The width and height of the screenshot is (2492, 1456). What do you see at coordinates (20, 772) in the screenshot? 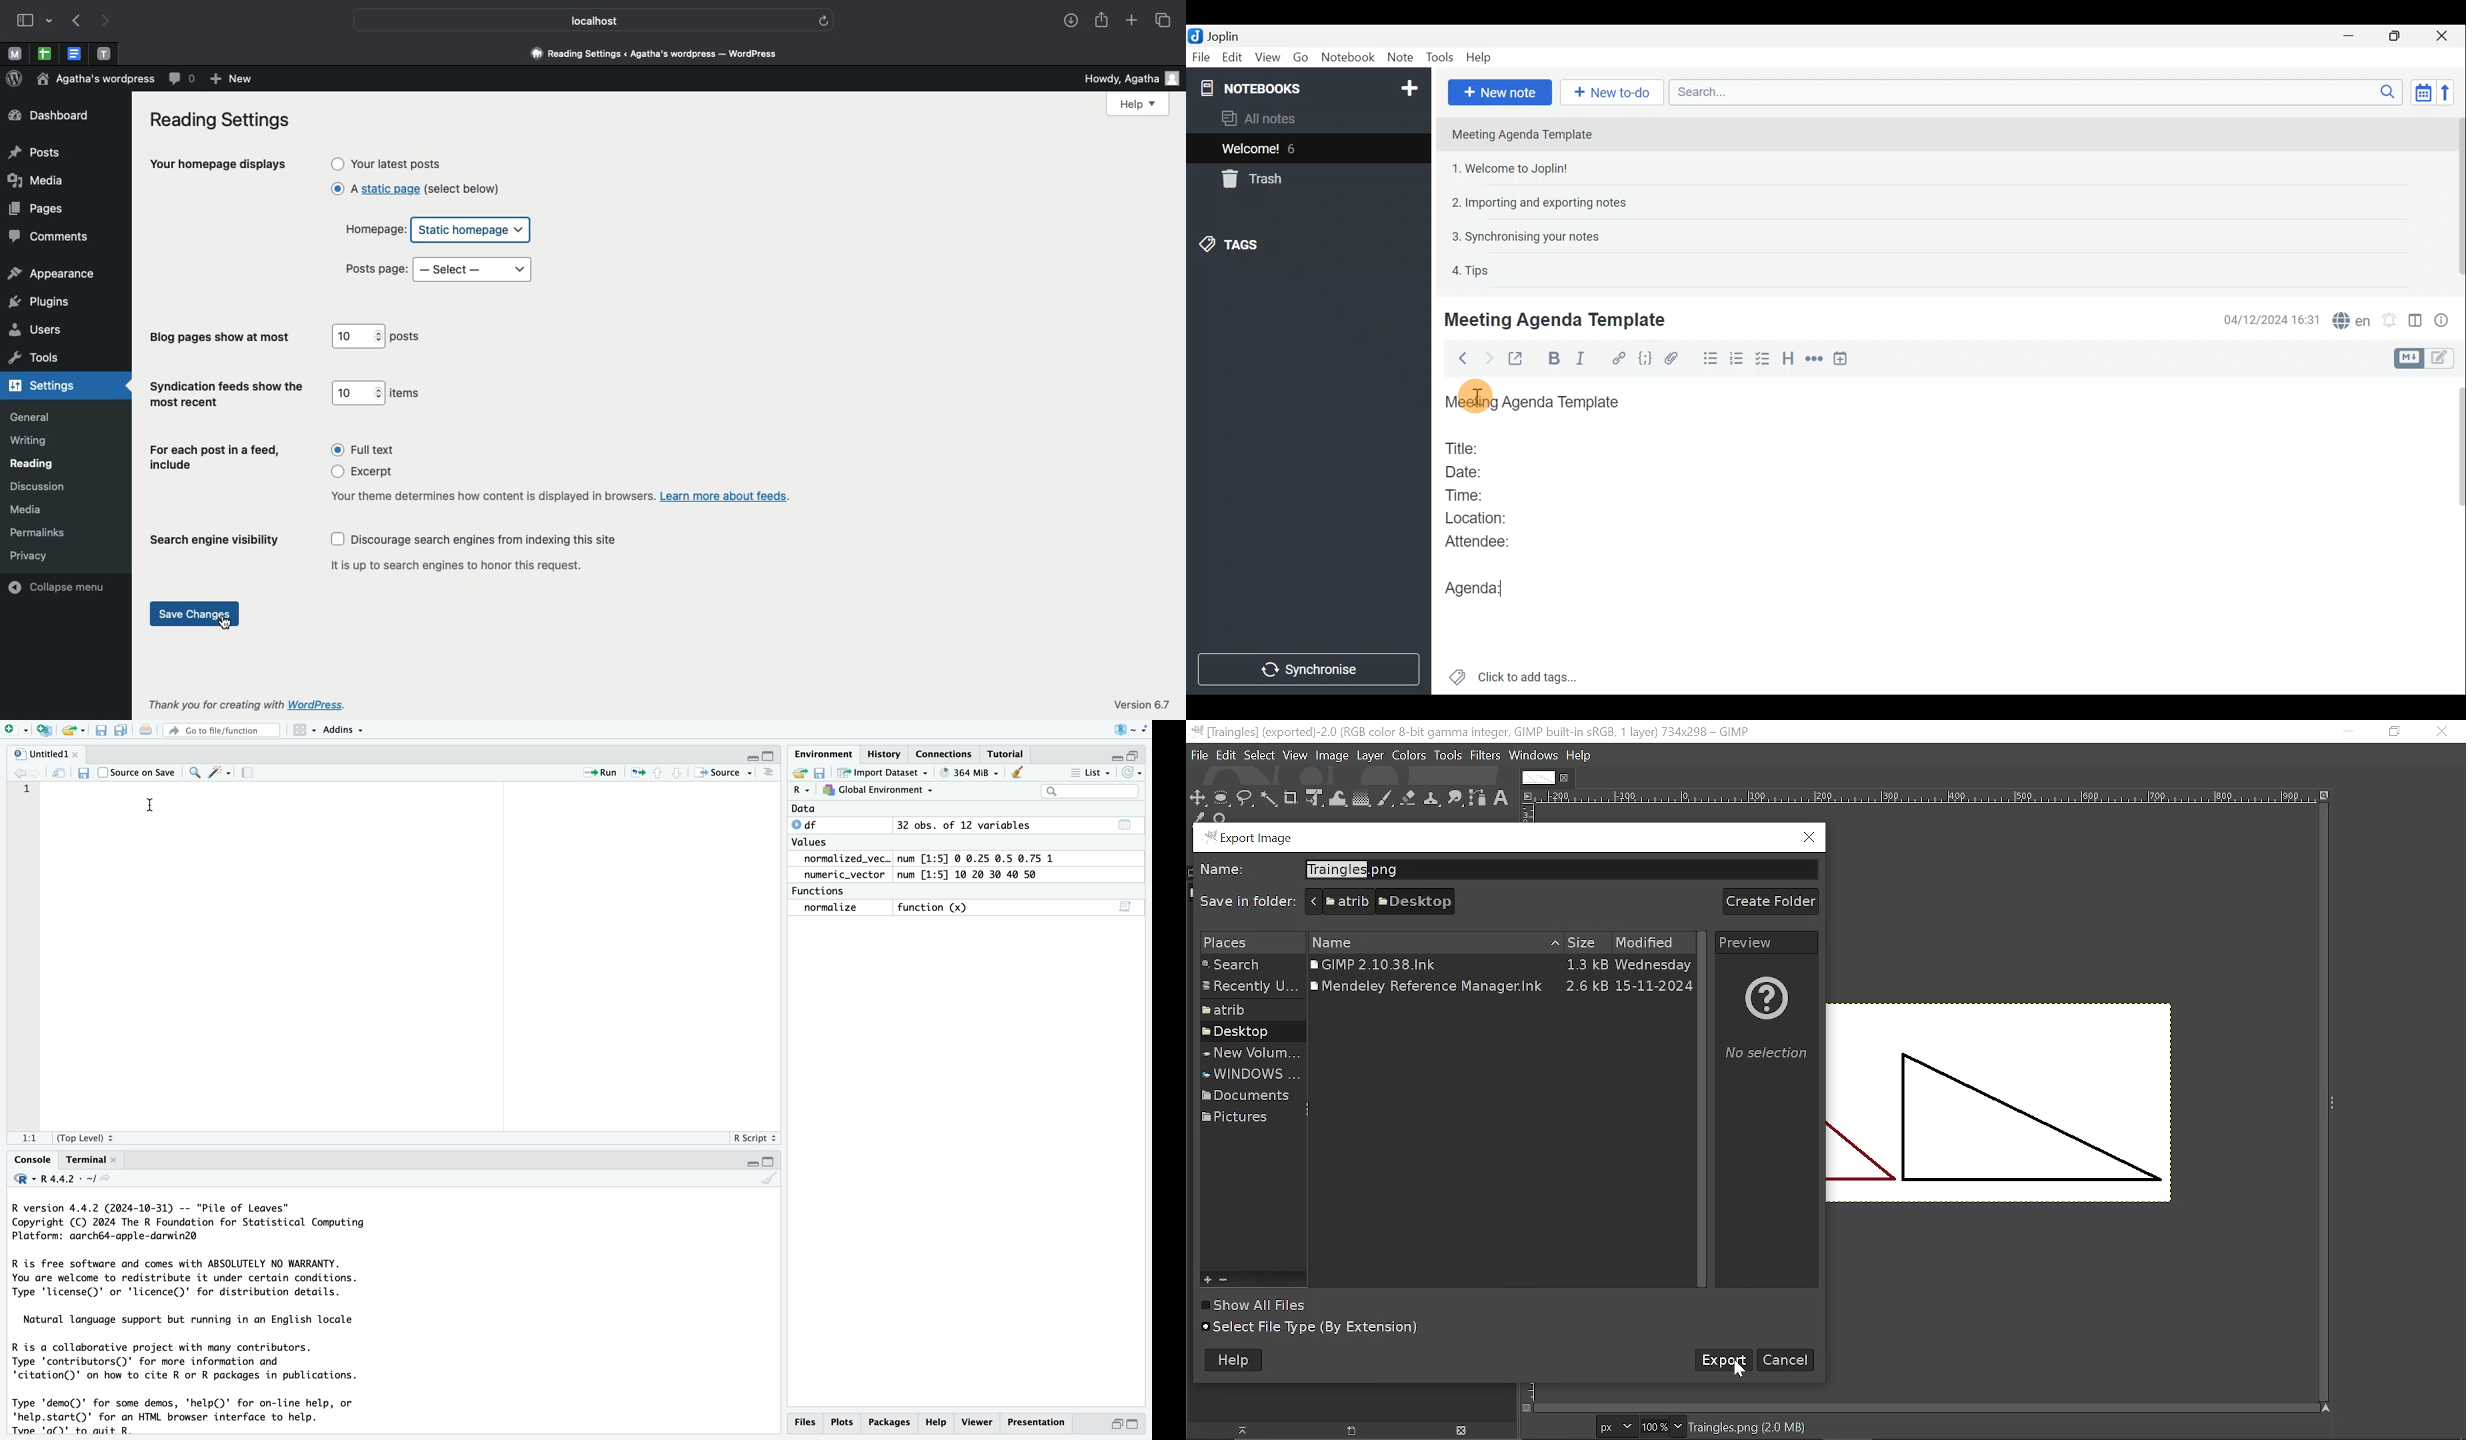
I see `Back` at bounding box center [20, 772].